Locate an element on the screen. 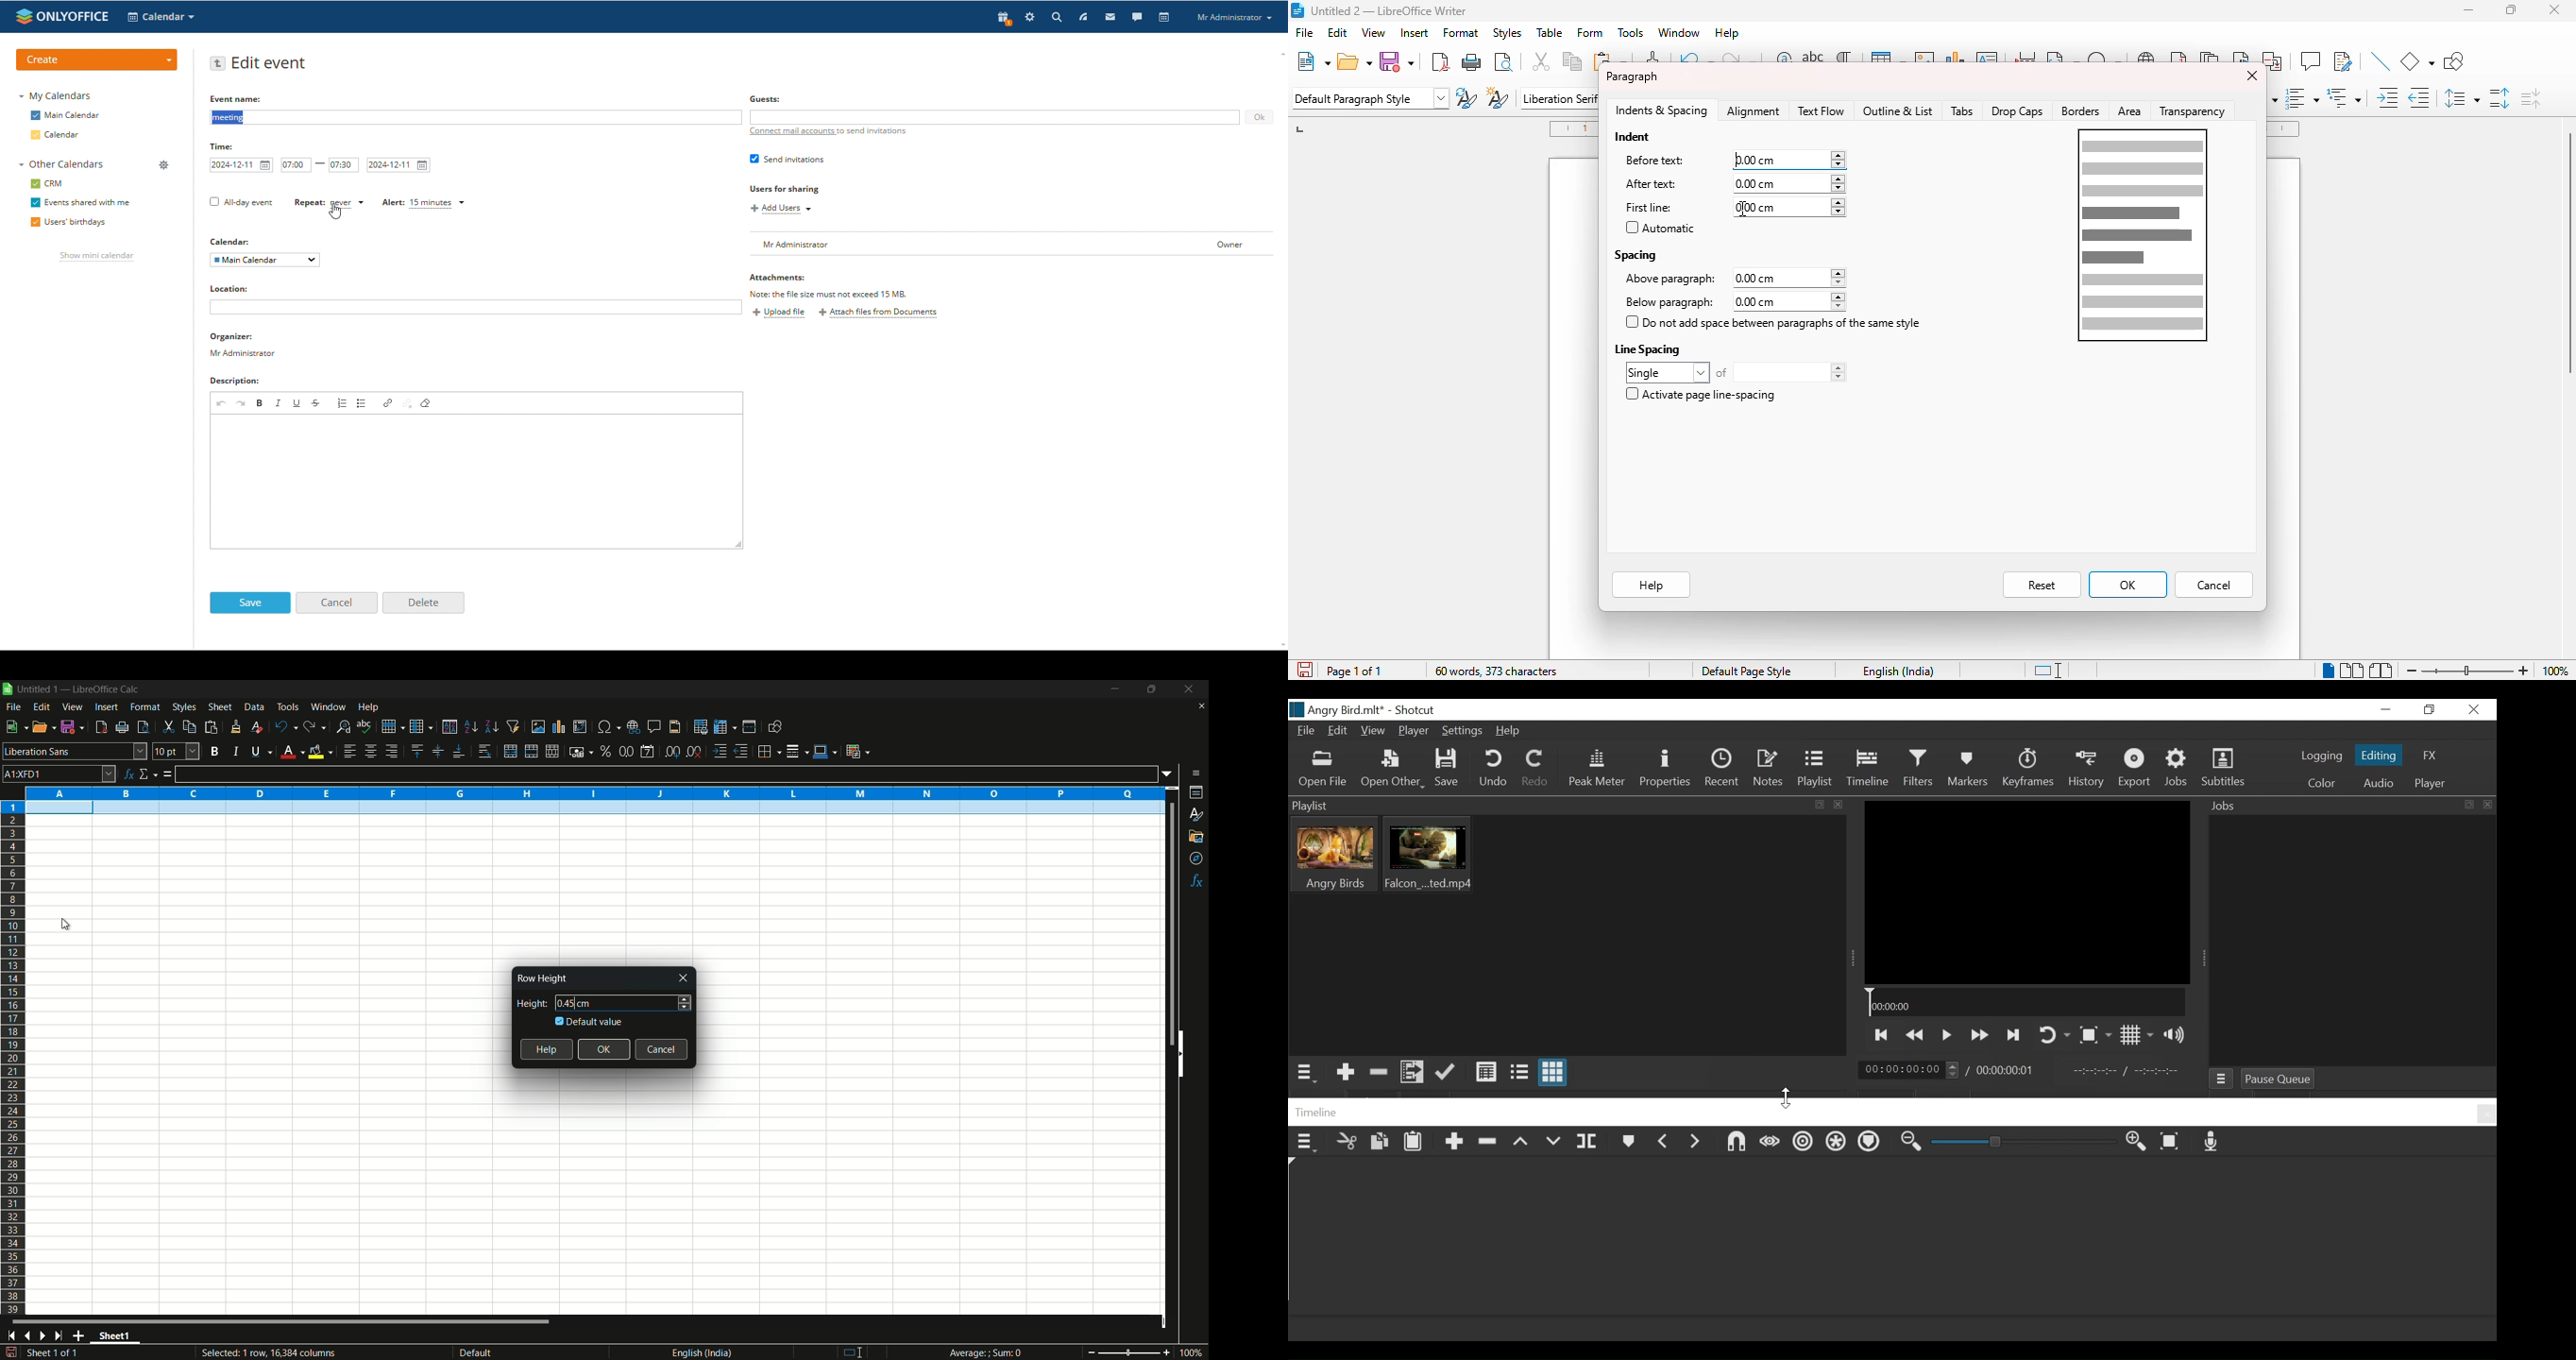 The height and width of the screenshot is (1372, 2576). Location: is located at coordinates (236, 289).